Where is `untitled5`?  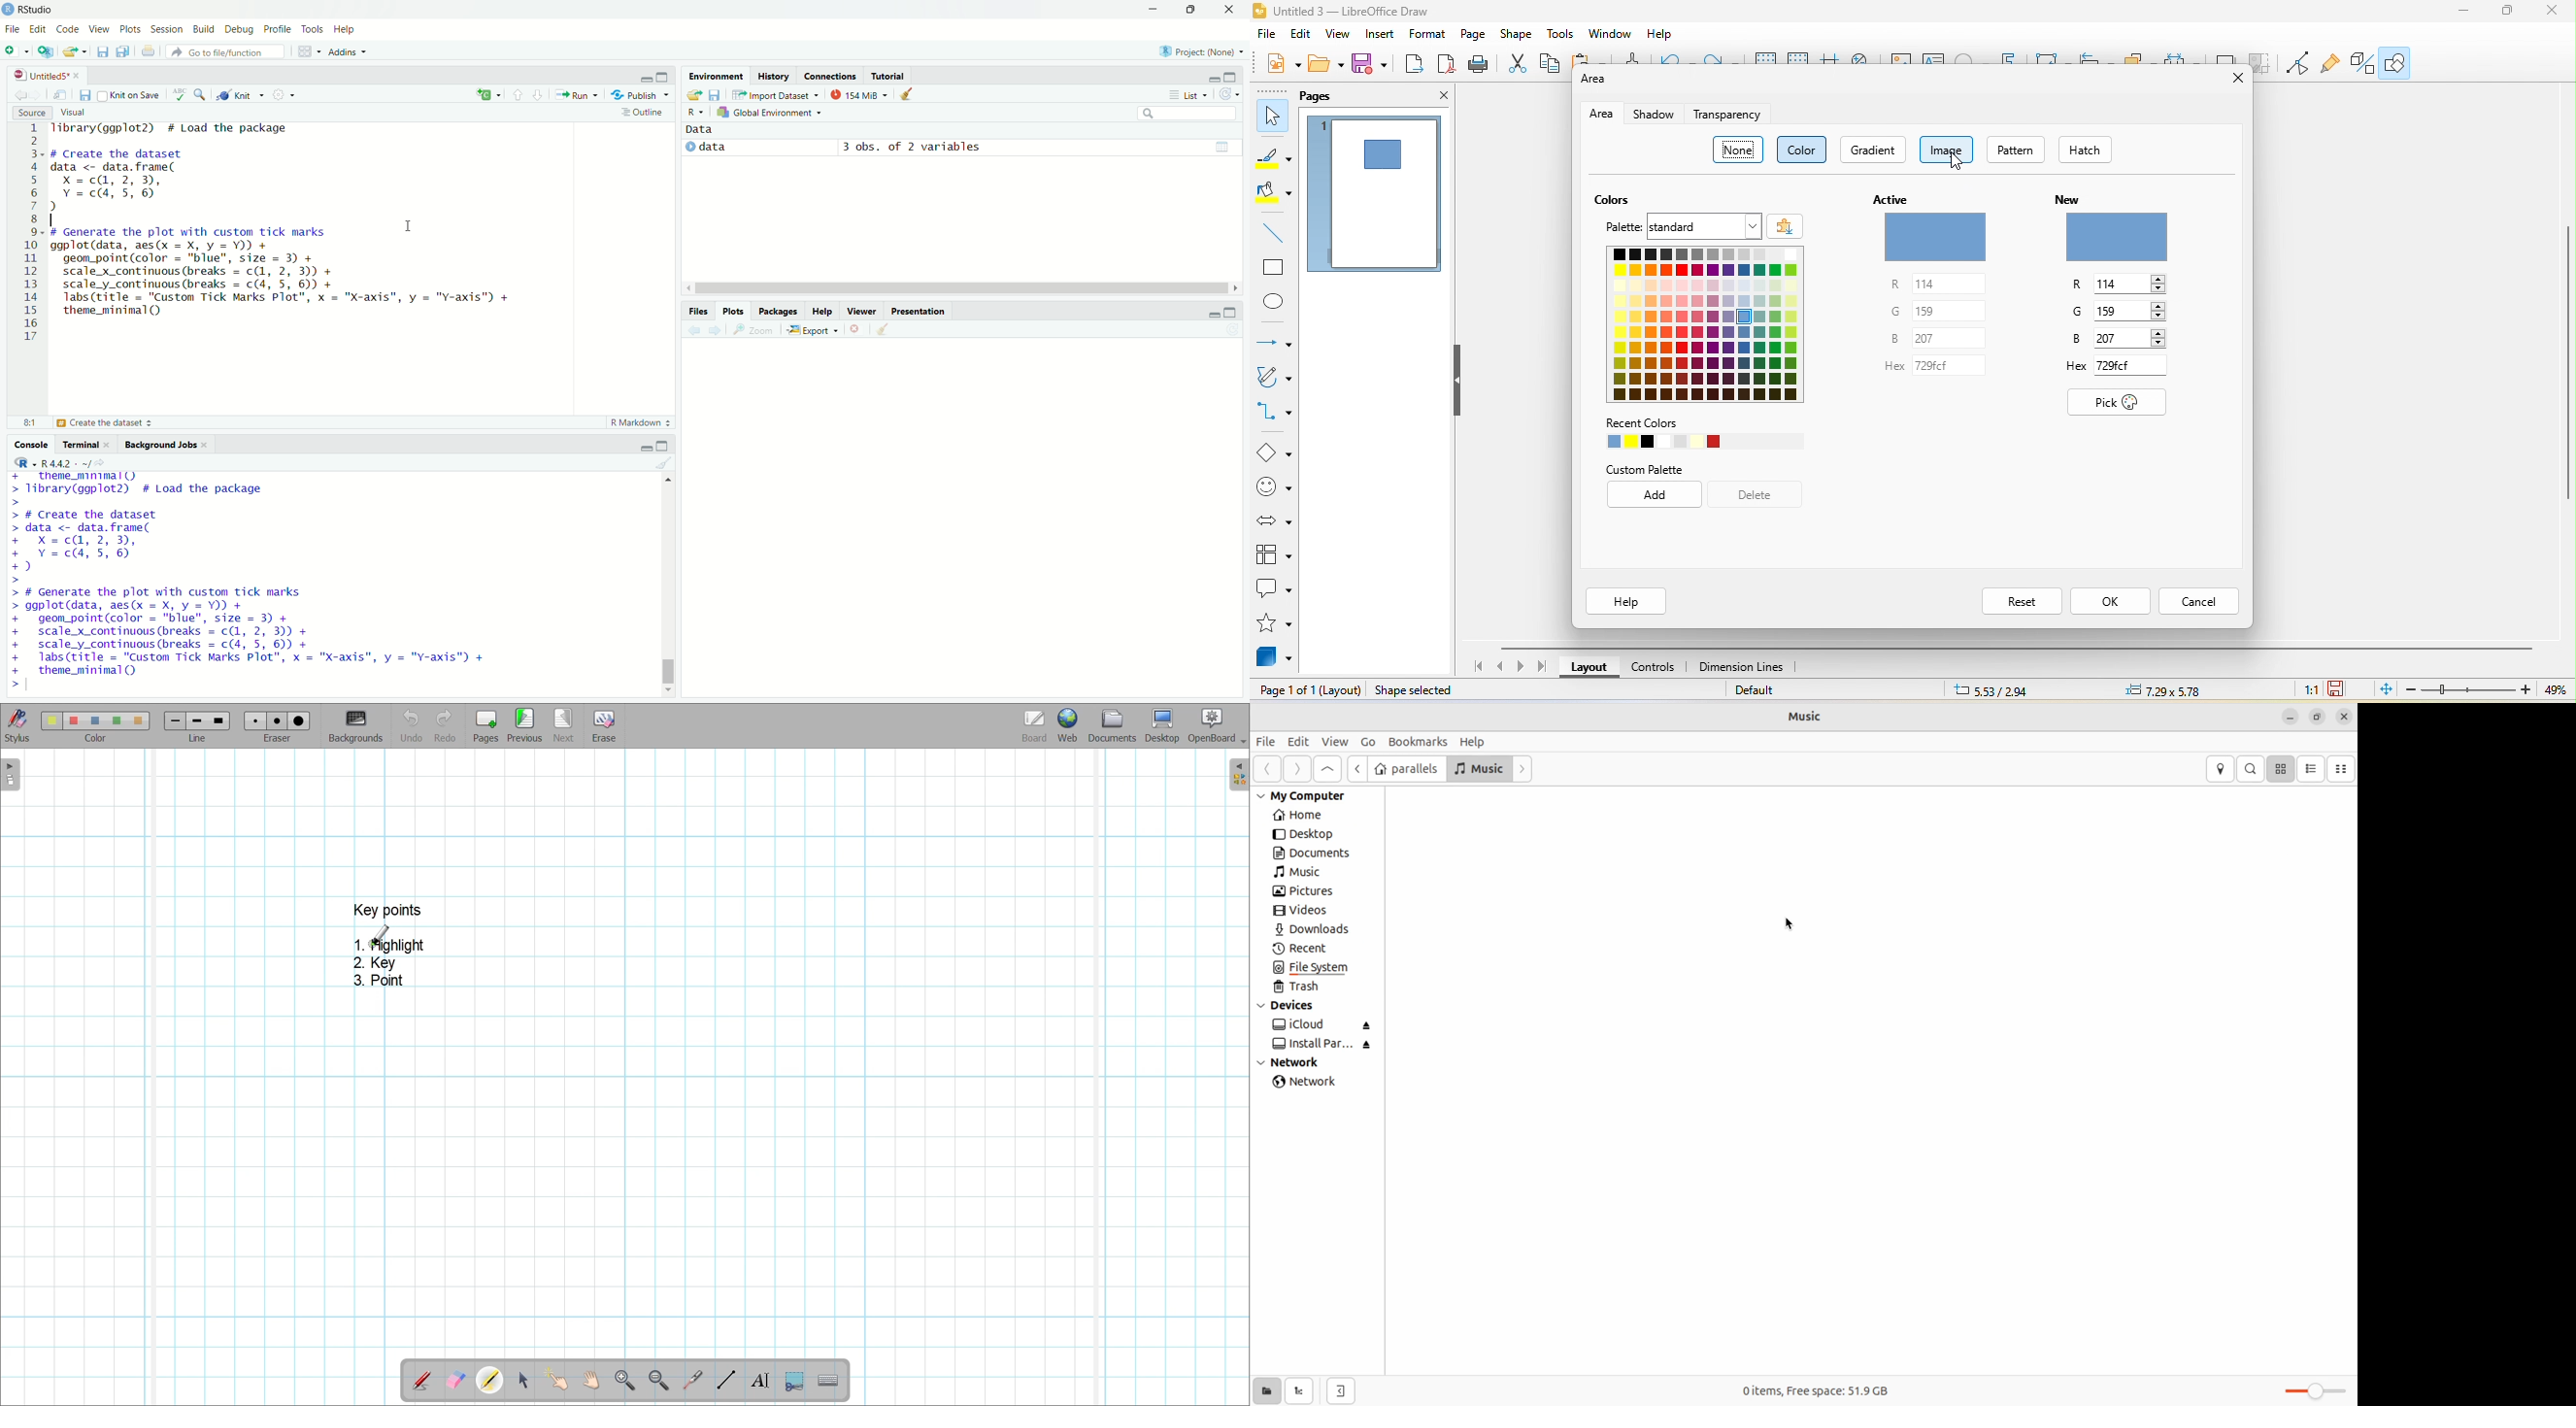
untitled5 is located at coordinates (34, 75).